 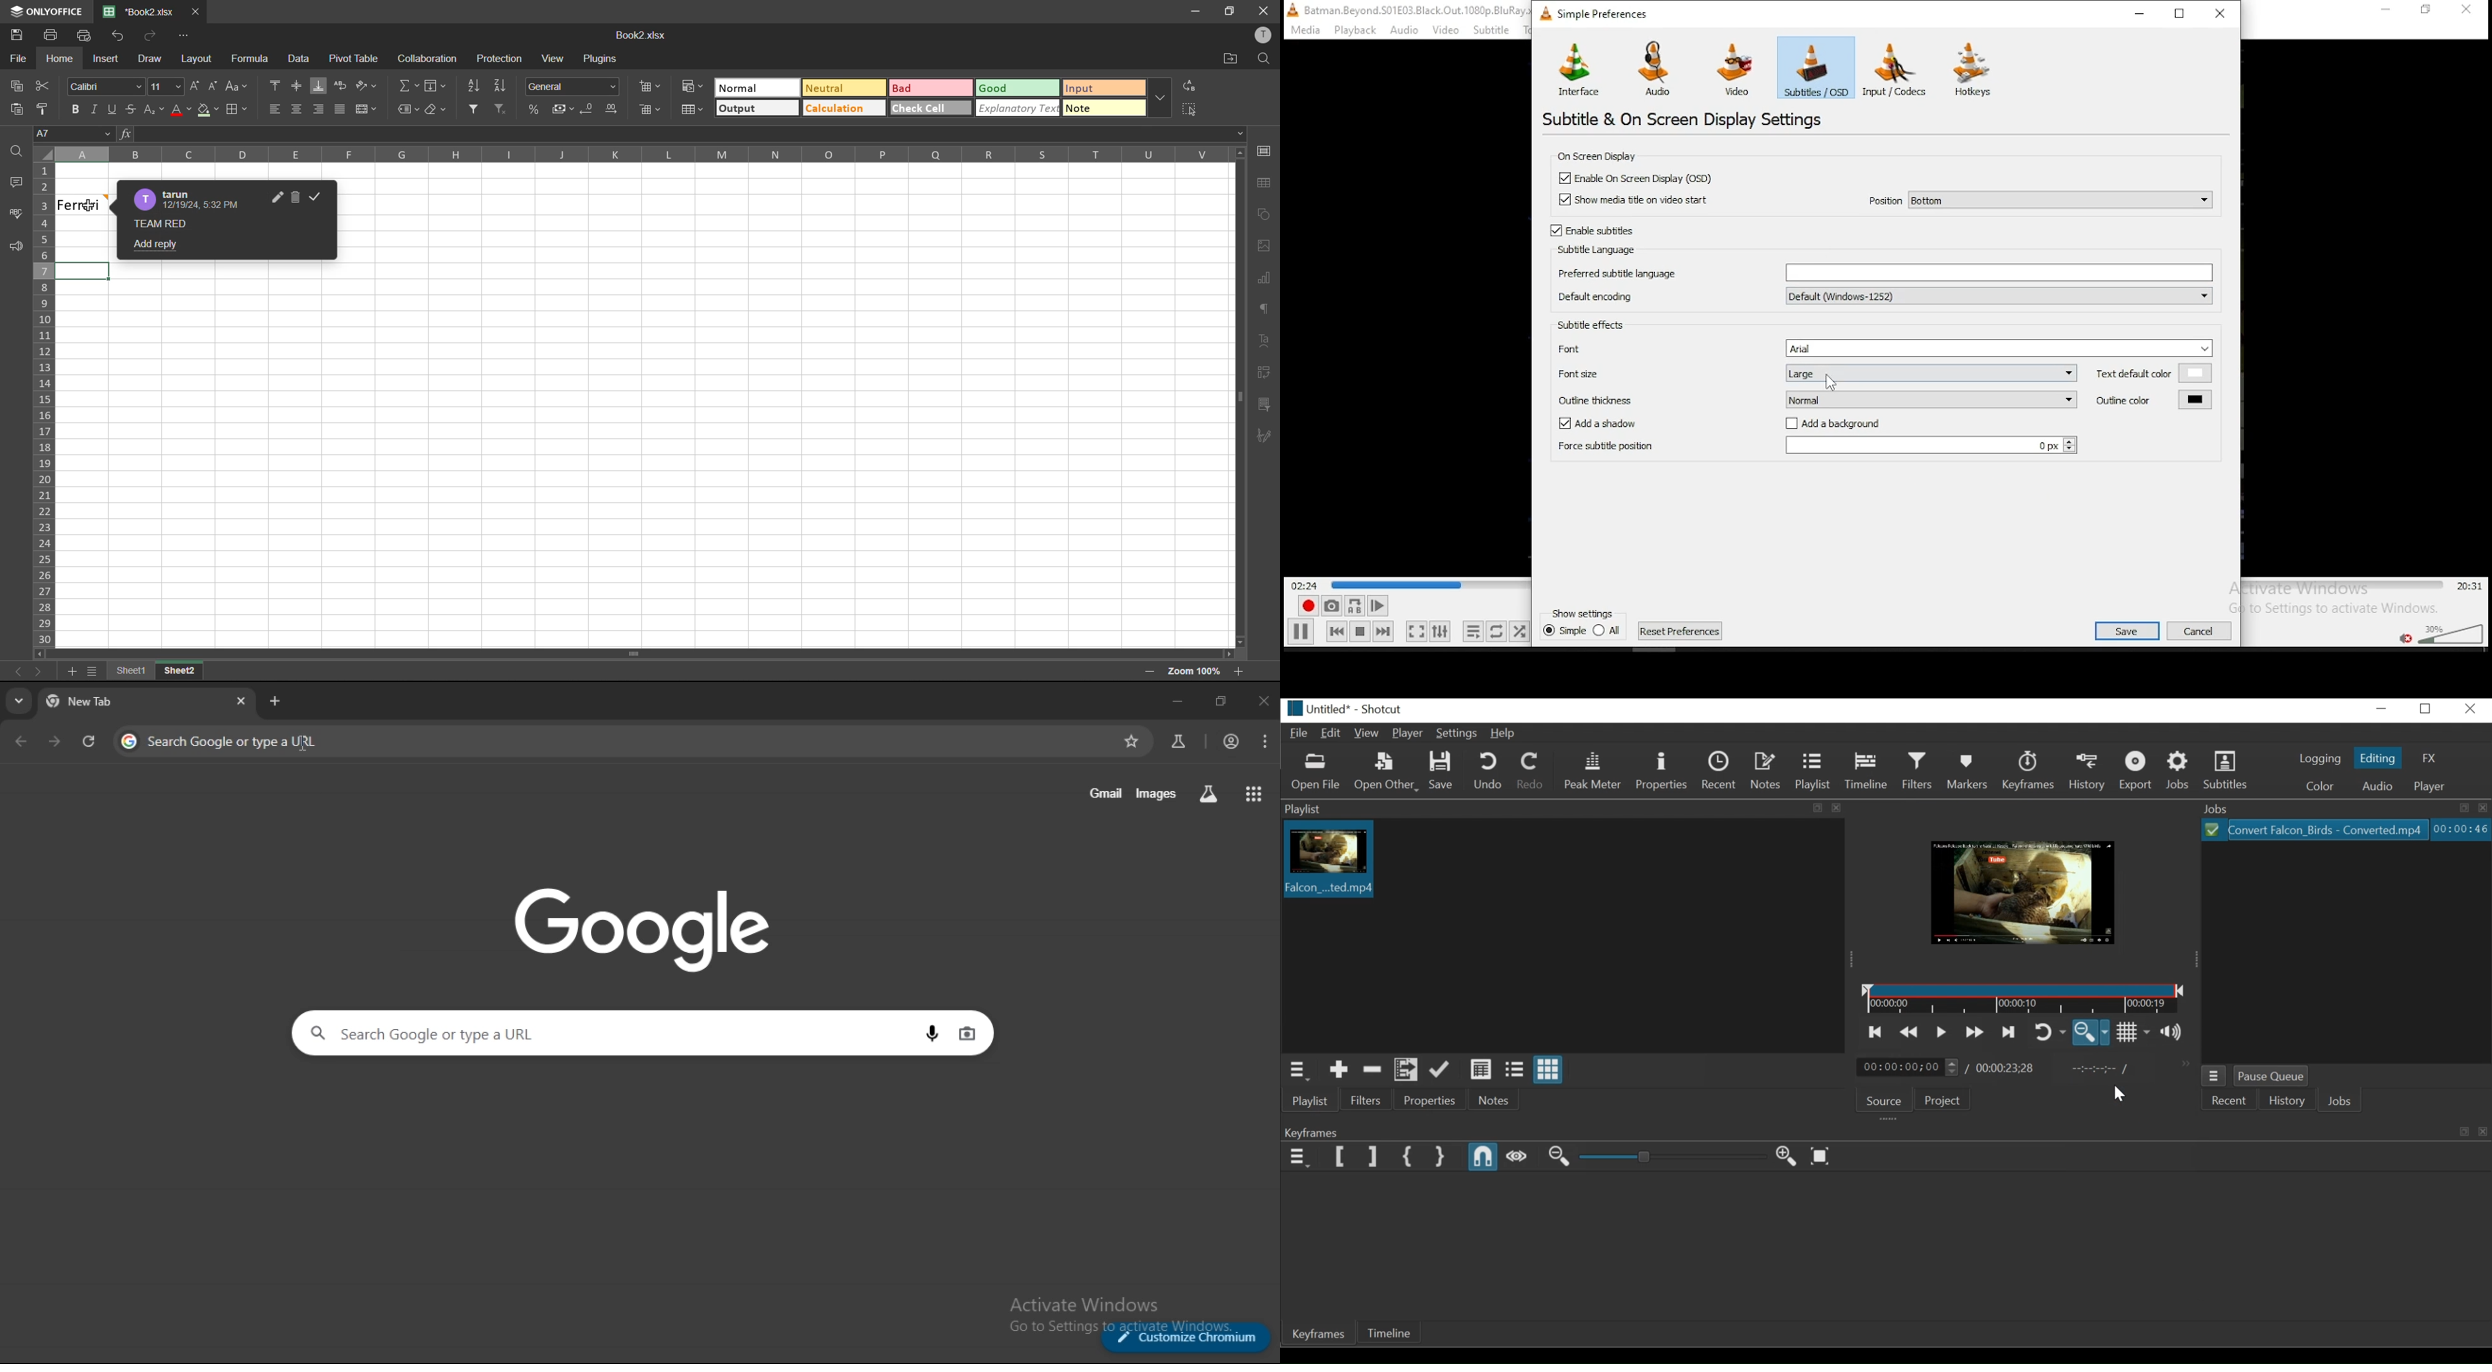 What do you see at coordinates (967, 1034) in the screenshot?
I see `image search` at bounding box center [967, 1034].